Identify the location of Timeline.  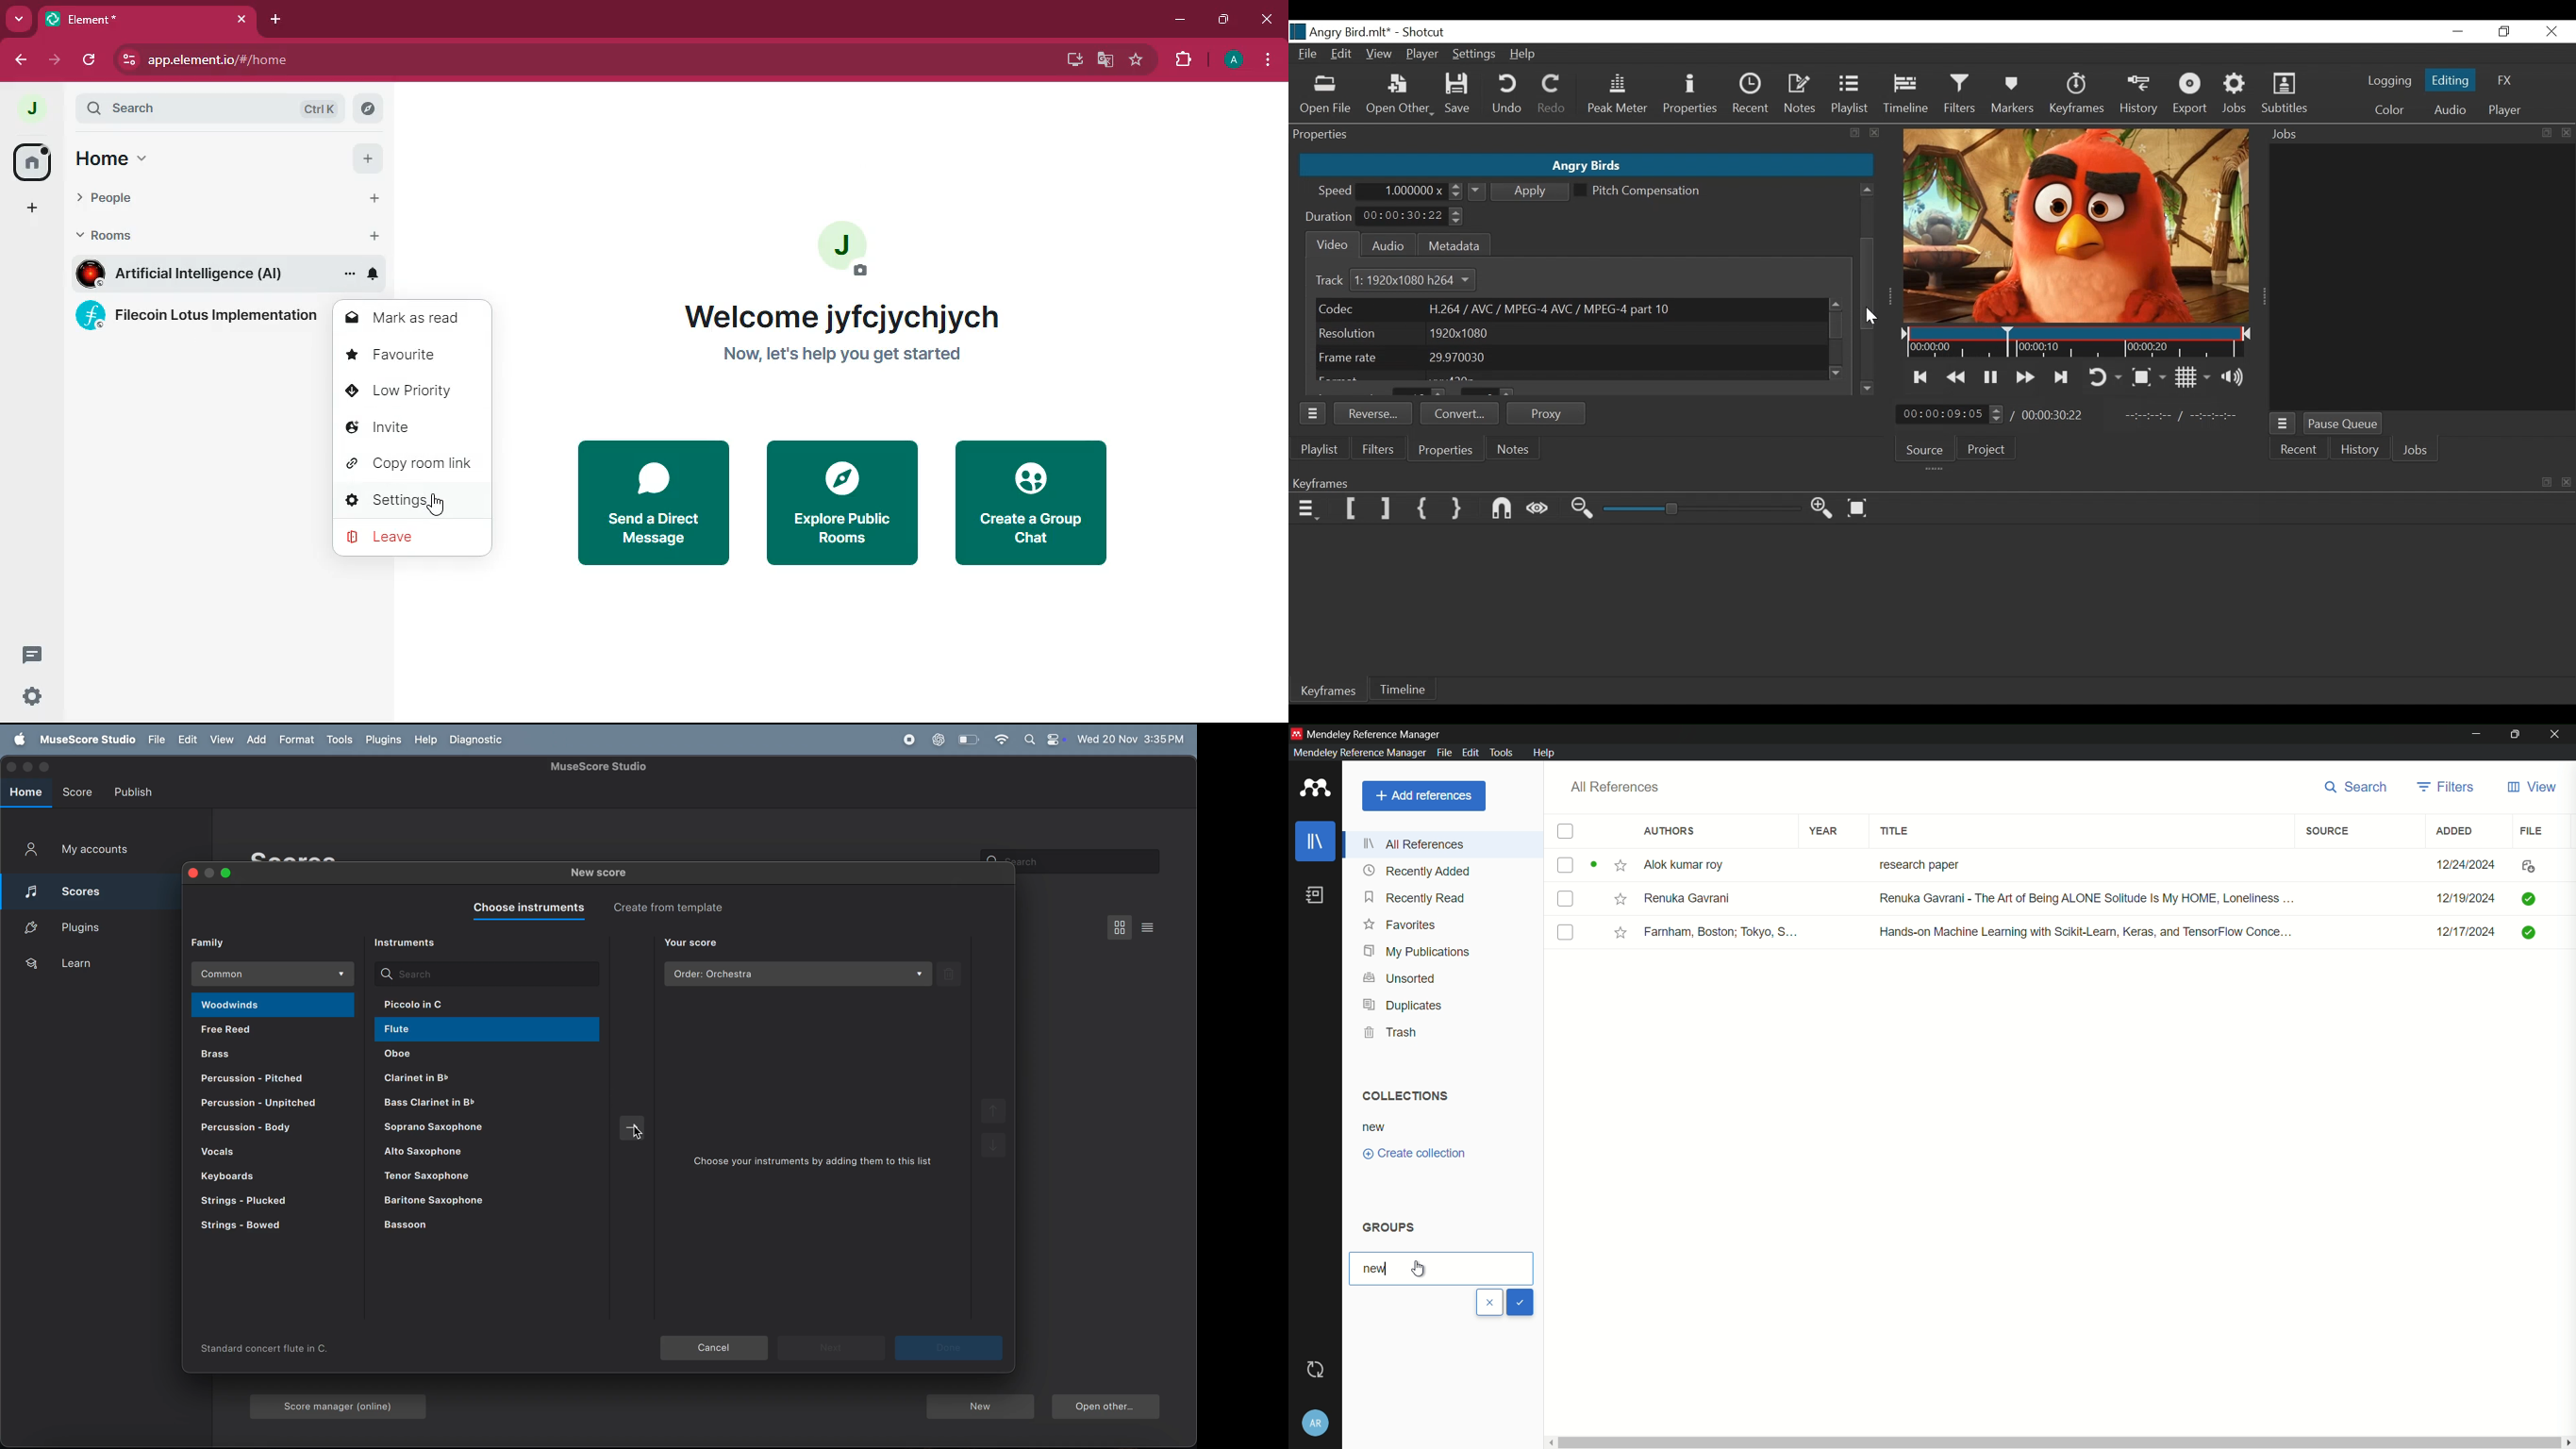
(1405, 690).